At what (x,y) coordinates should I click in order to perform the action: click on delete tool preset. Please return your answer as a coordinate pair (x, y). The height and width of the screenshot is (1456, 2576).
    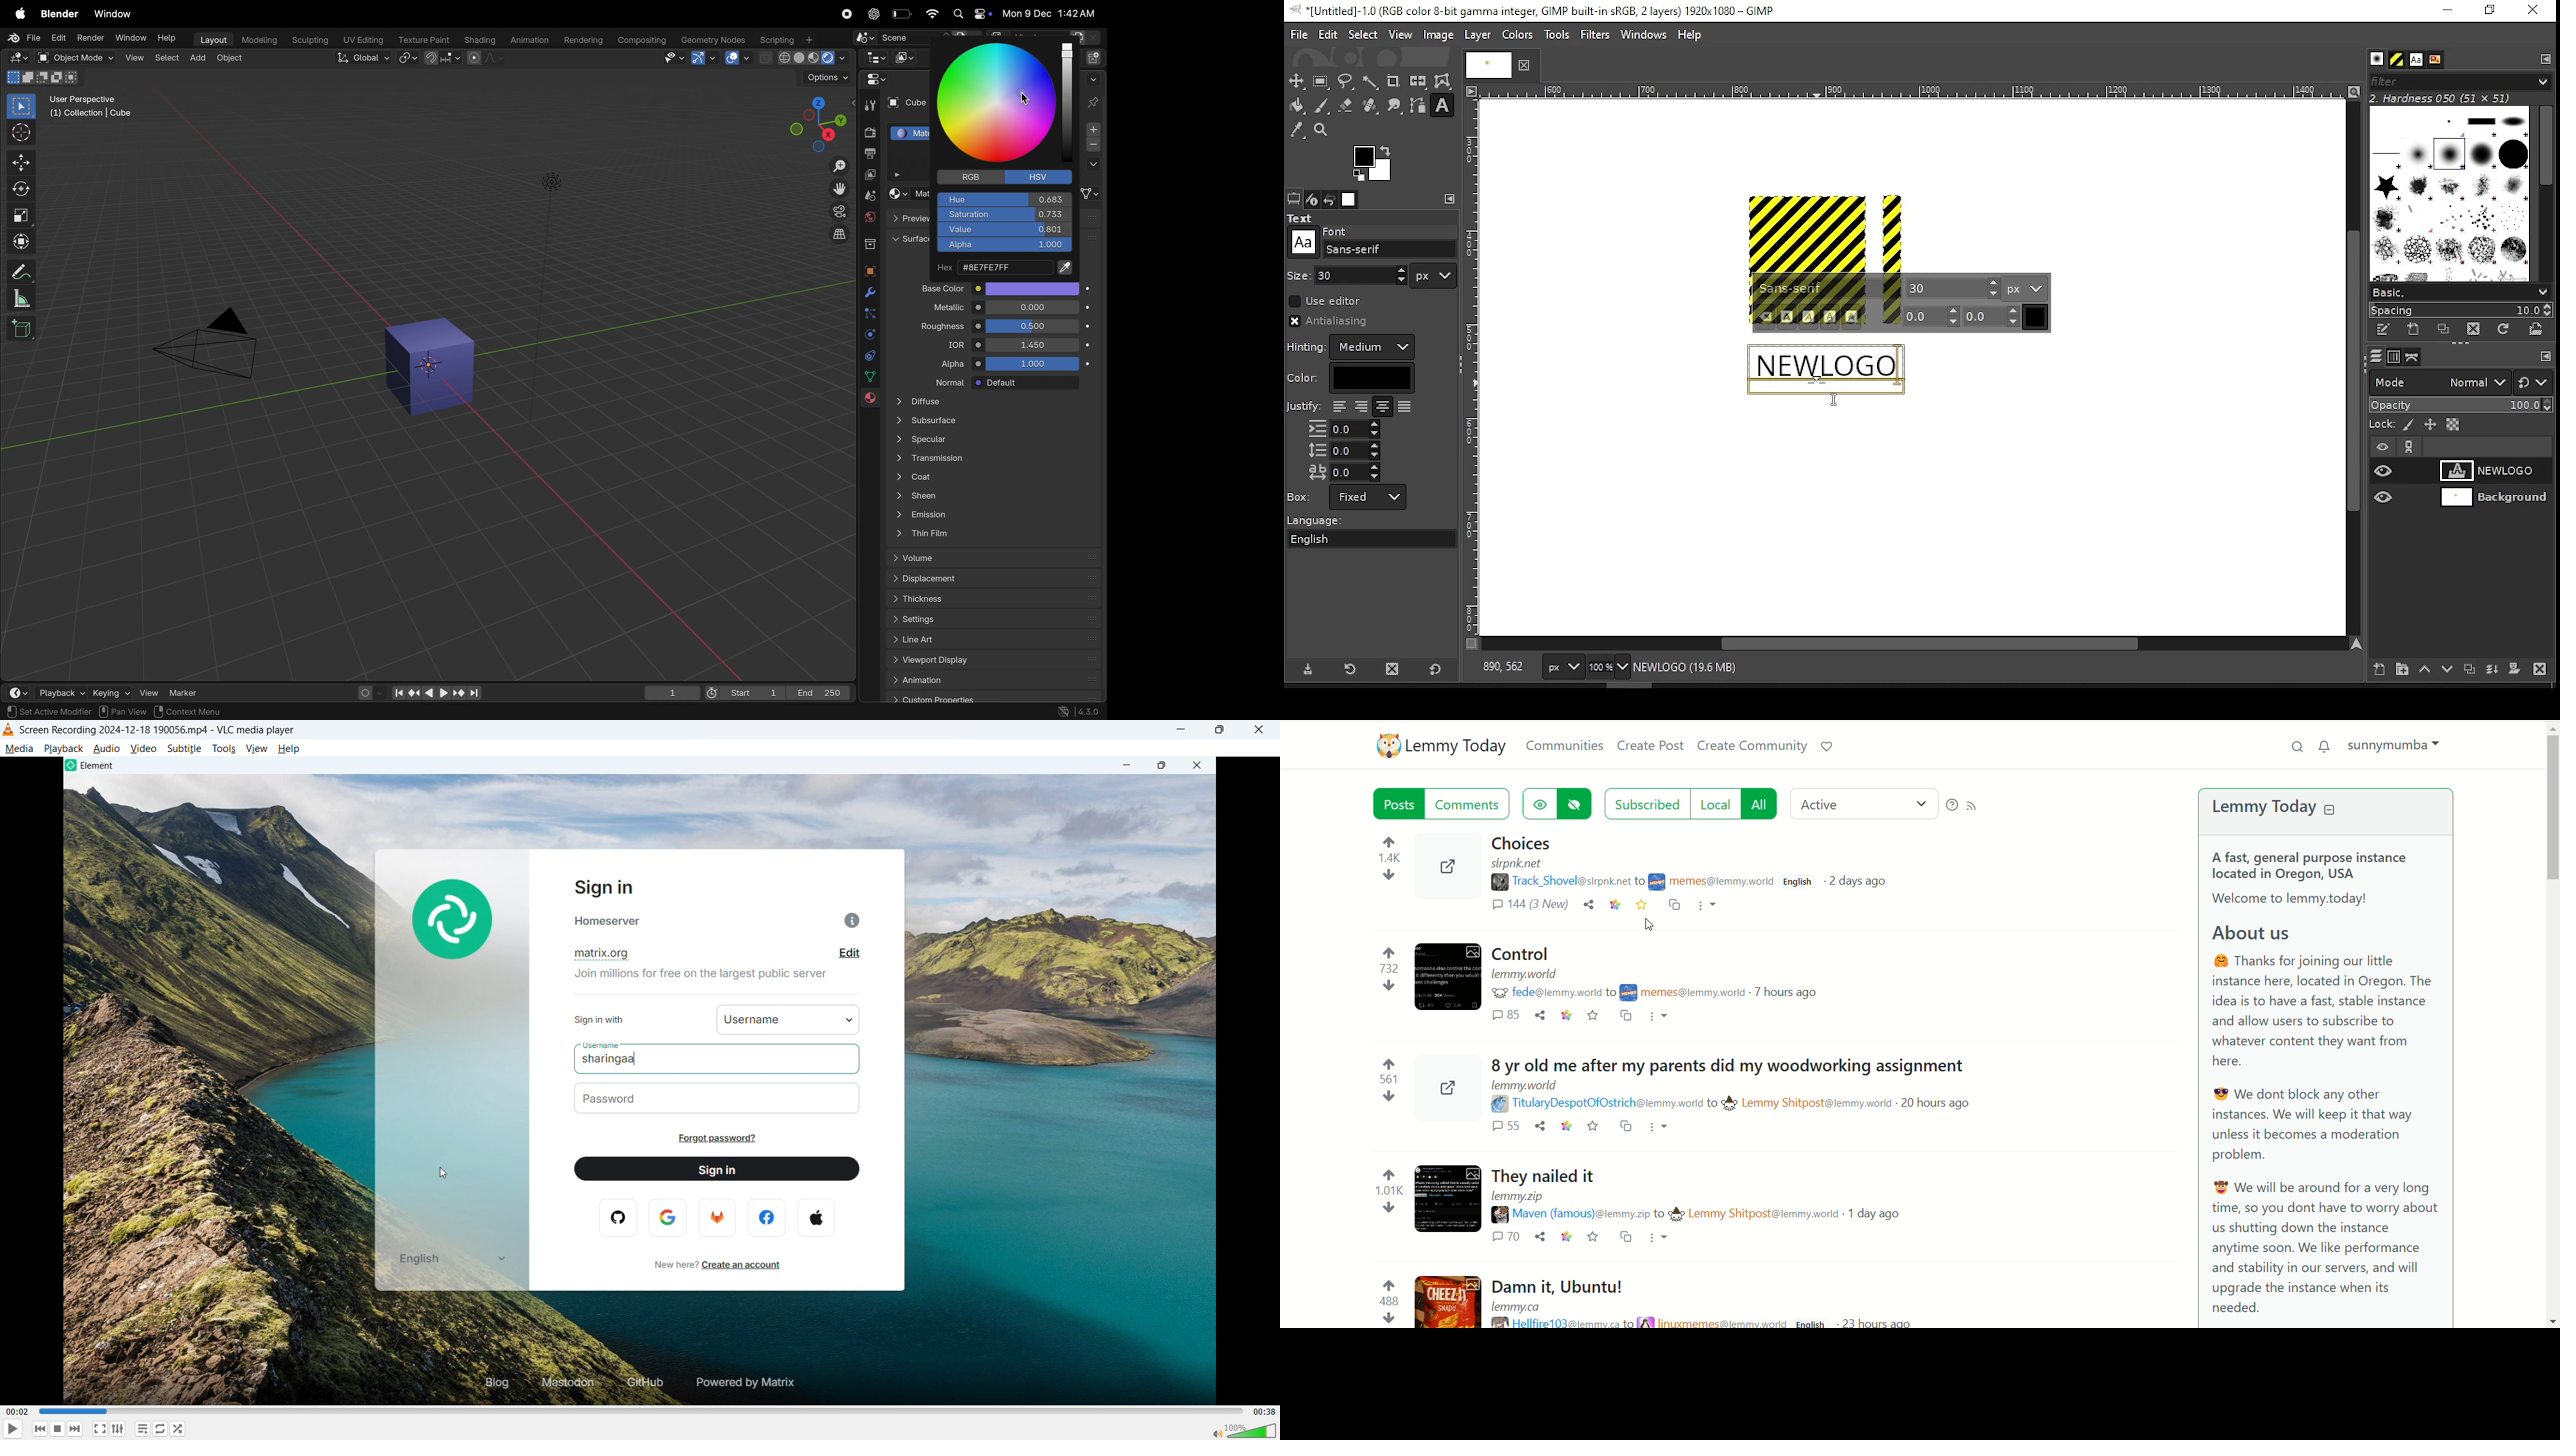
    Looking at the image, I should click on (1398, 668).